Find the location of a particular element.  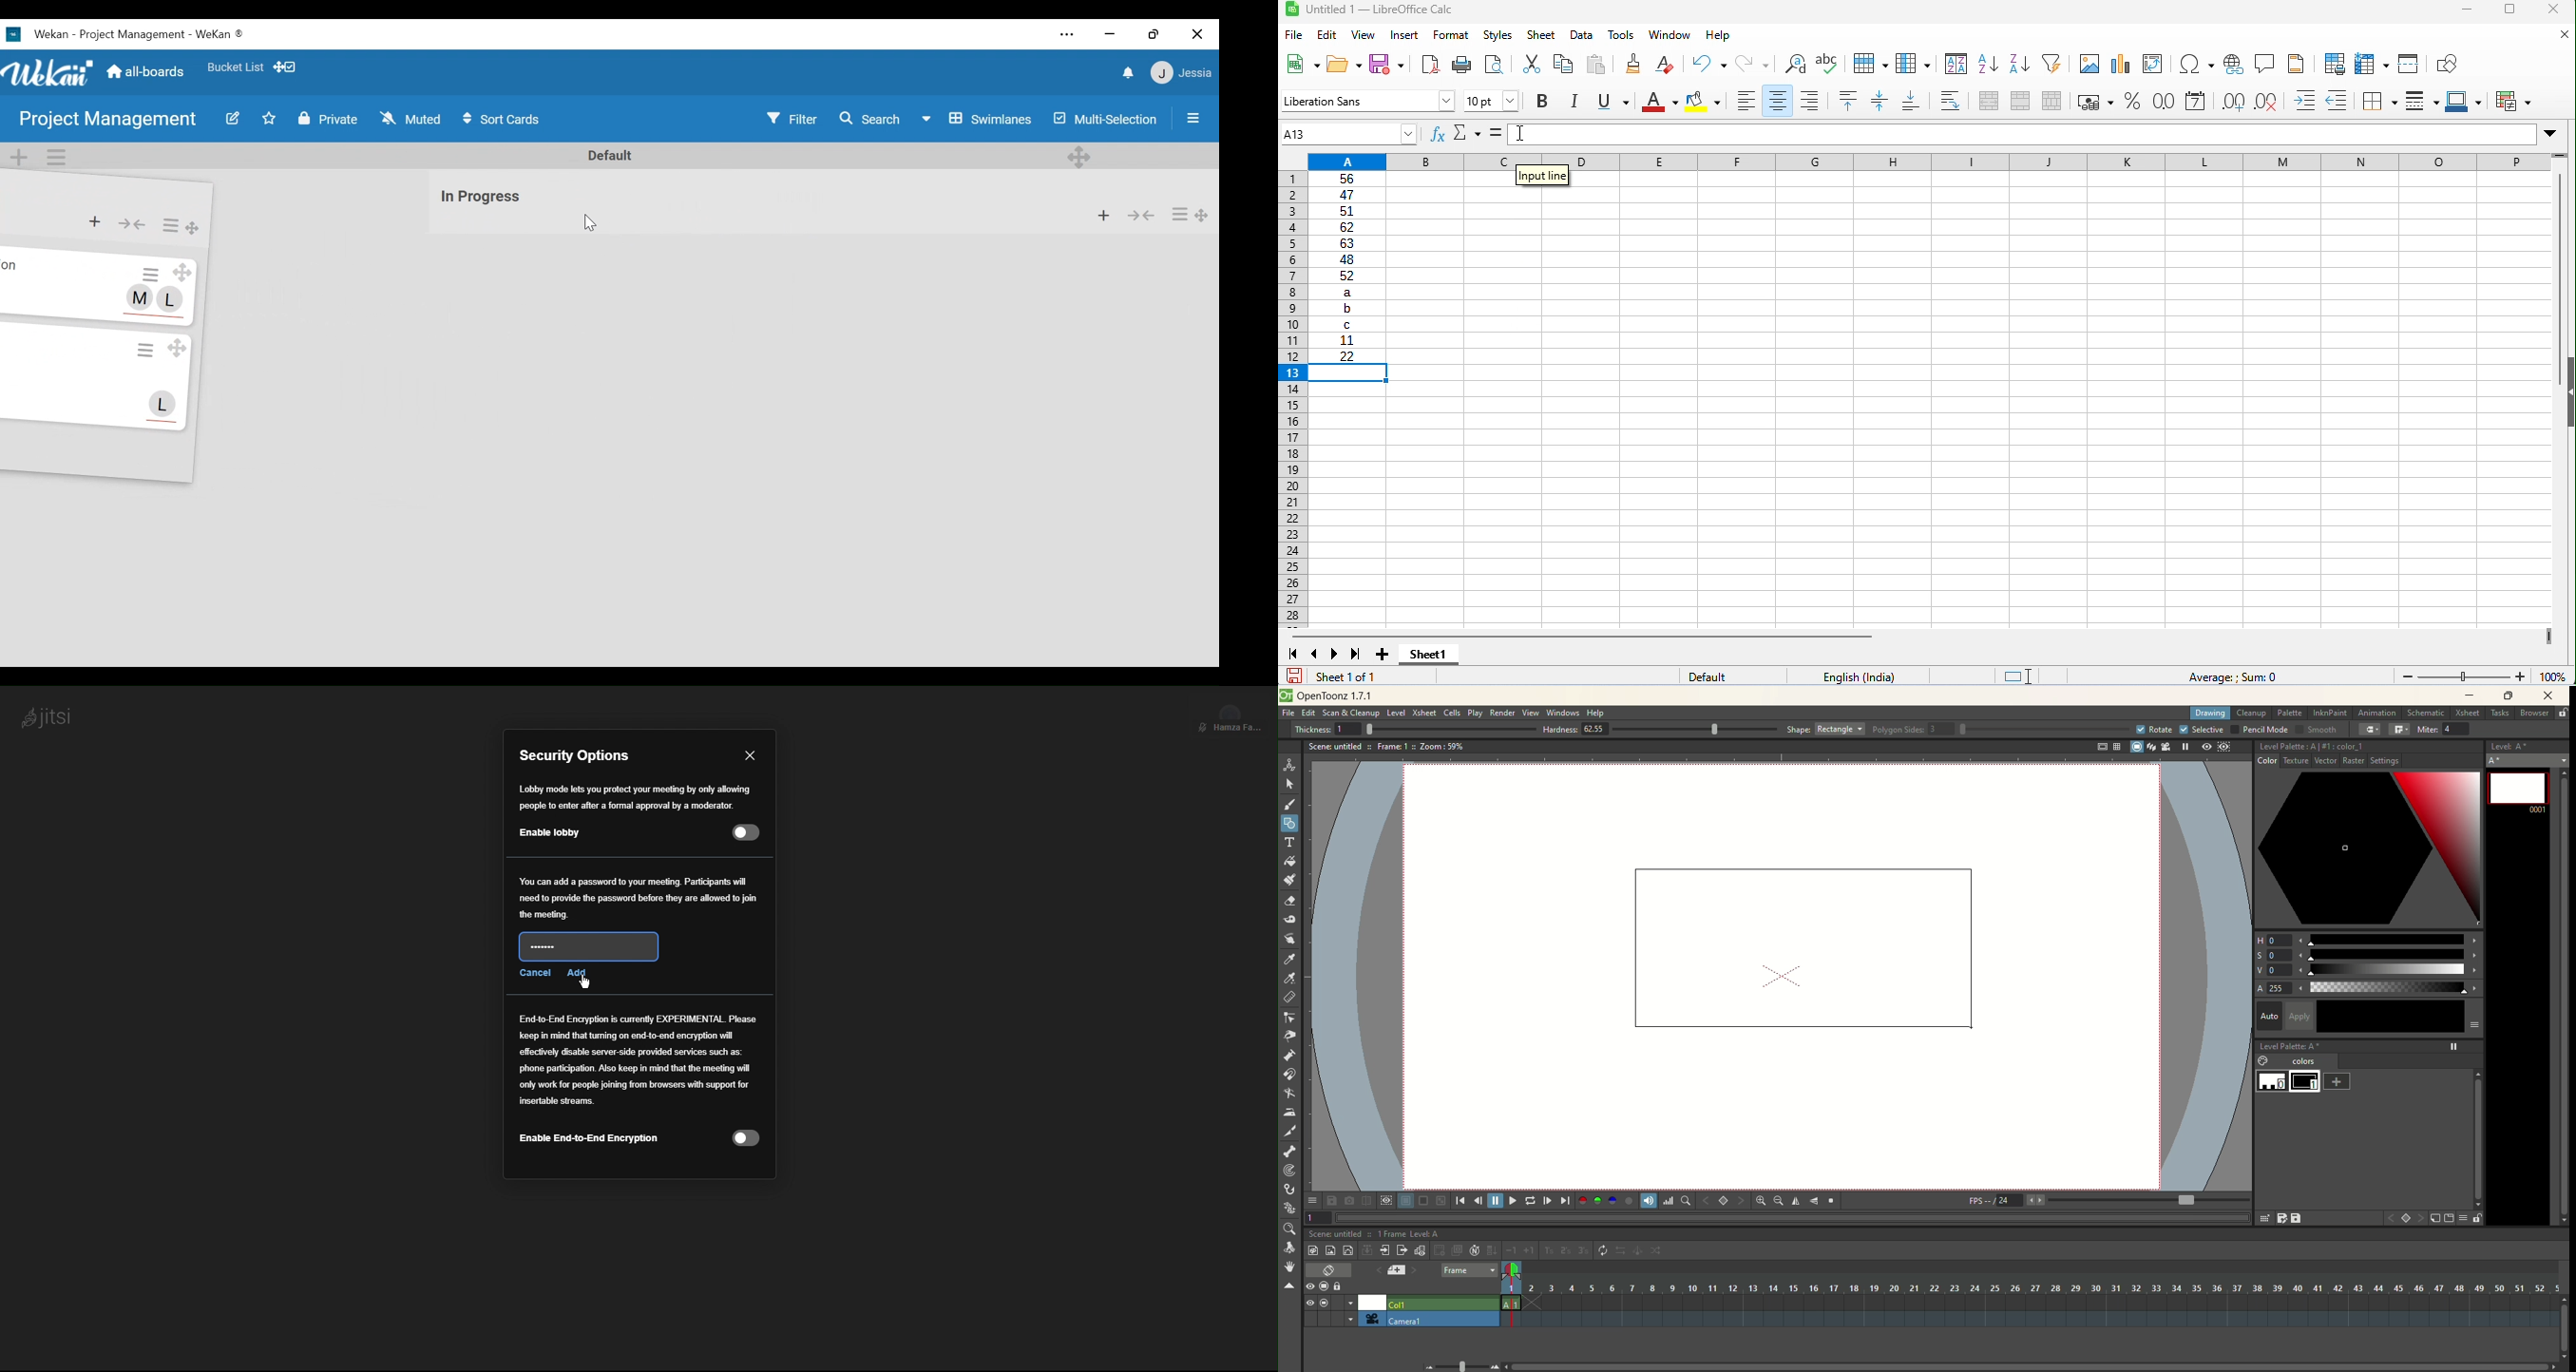

drop down for cell numbers is located at coordinates (1408, 134).